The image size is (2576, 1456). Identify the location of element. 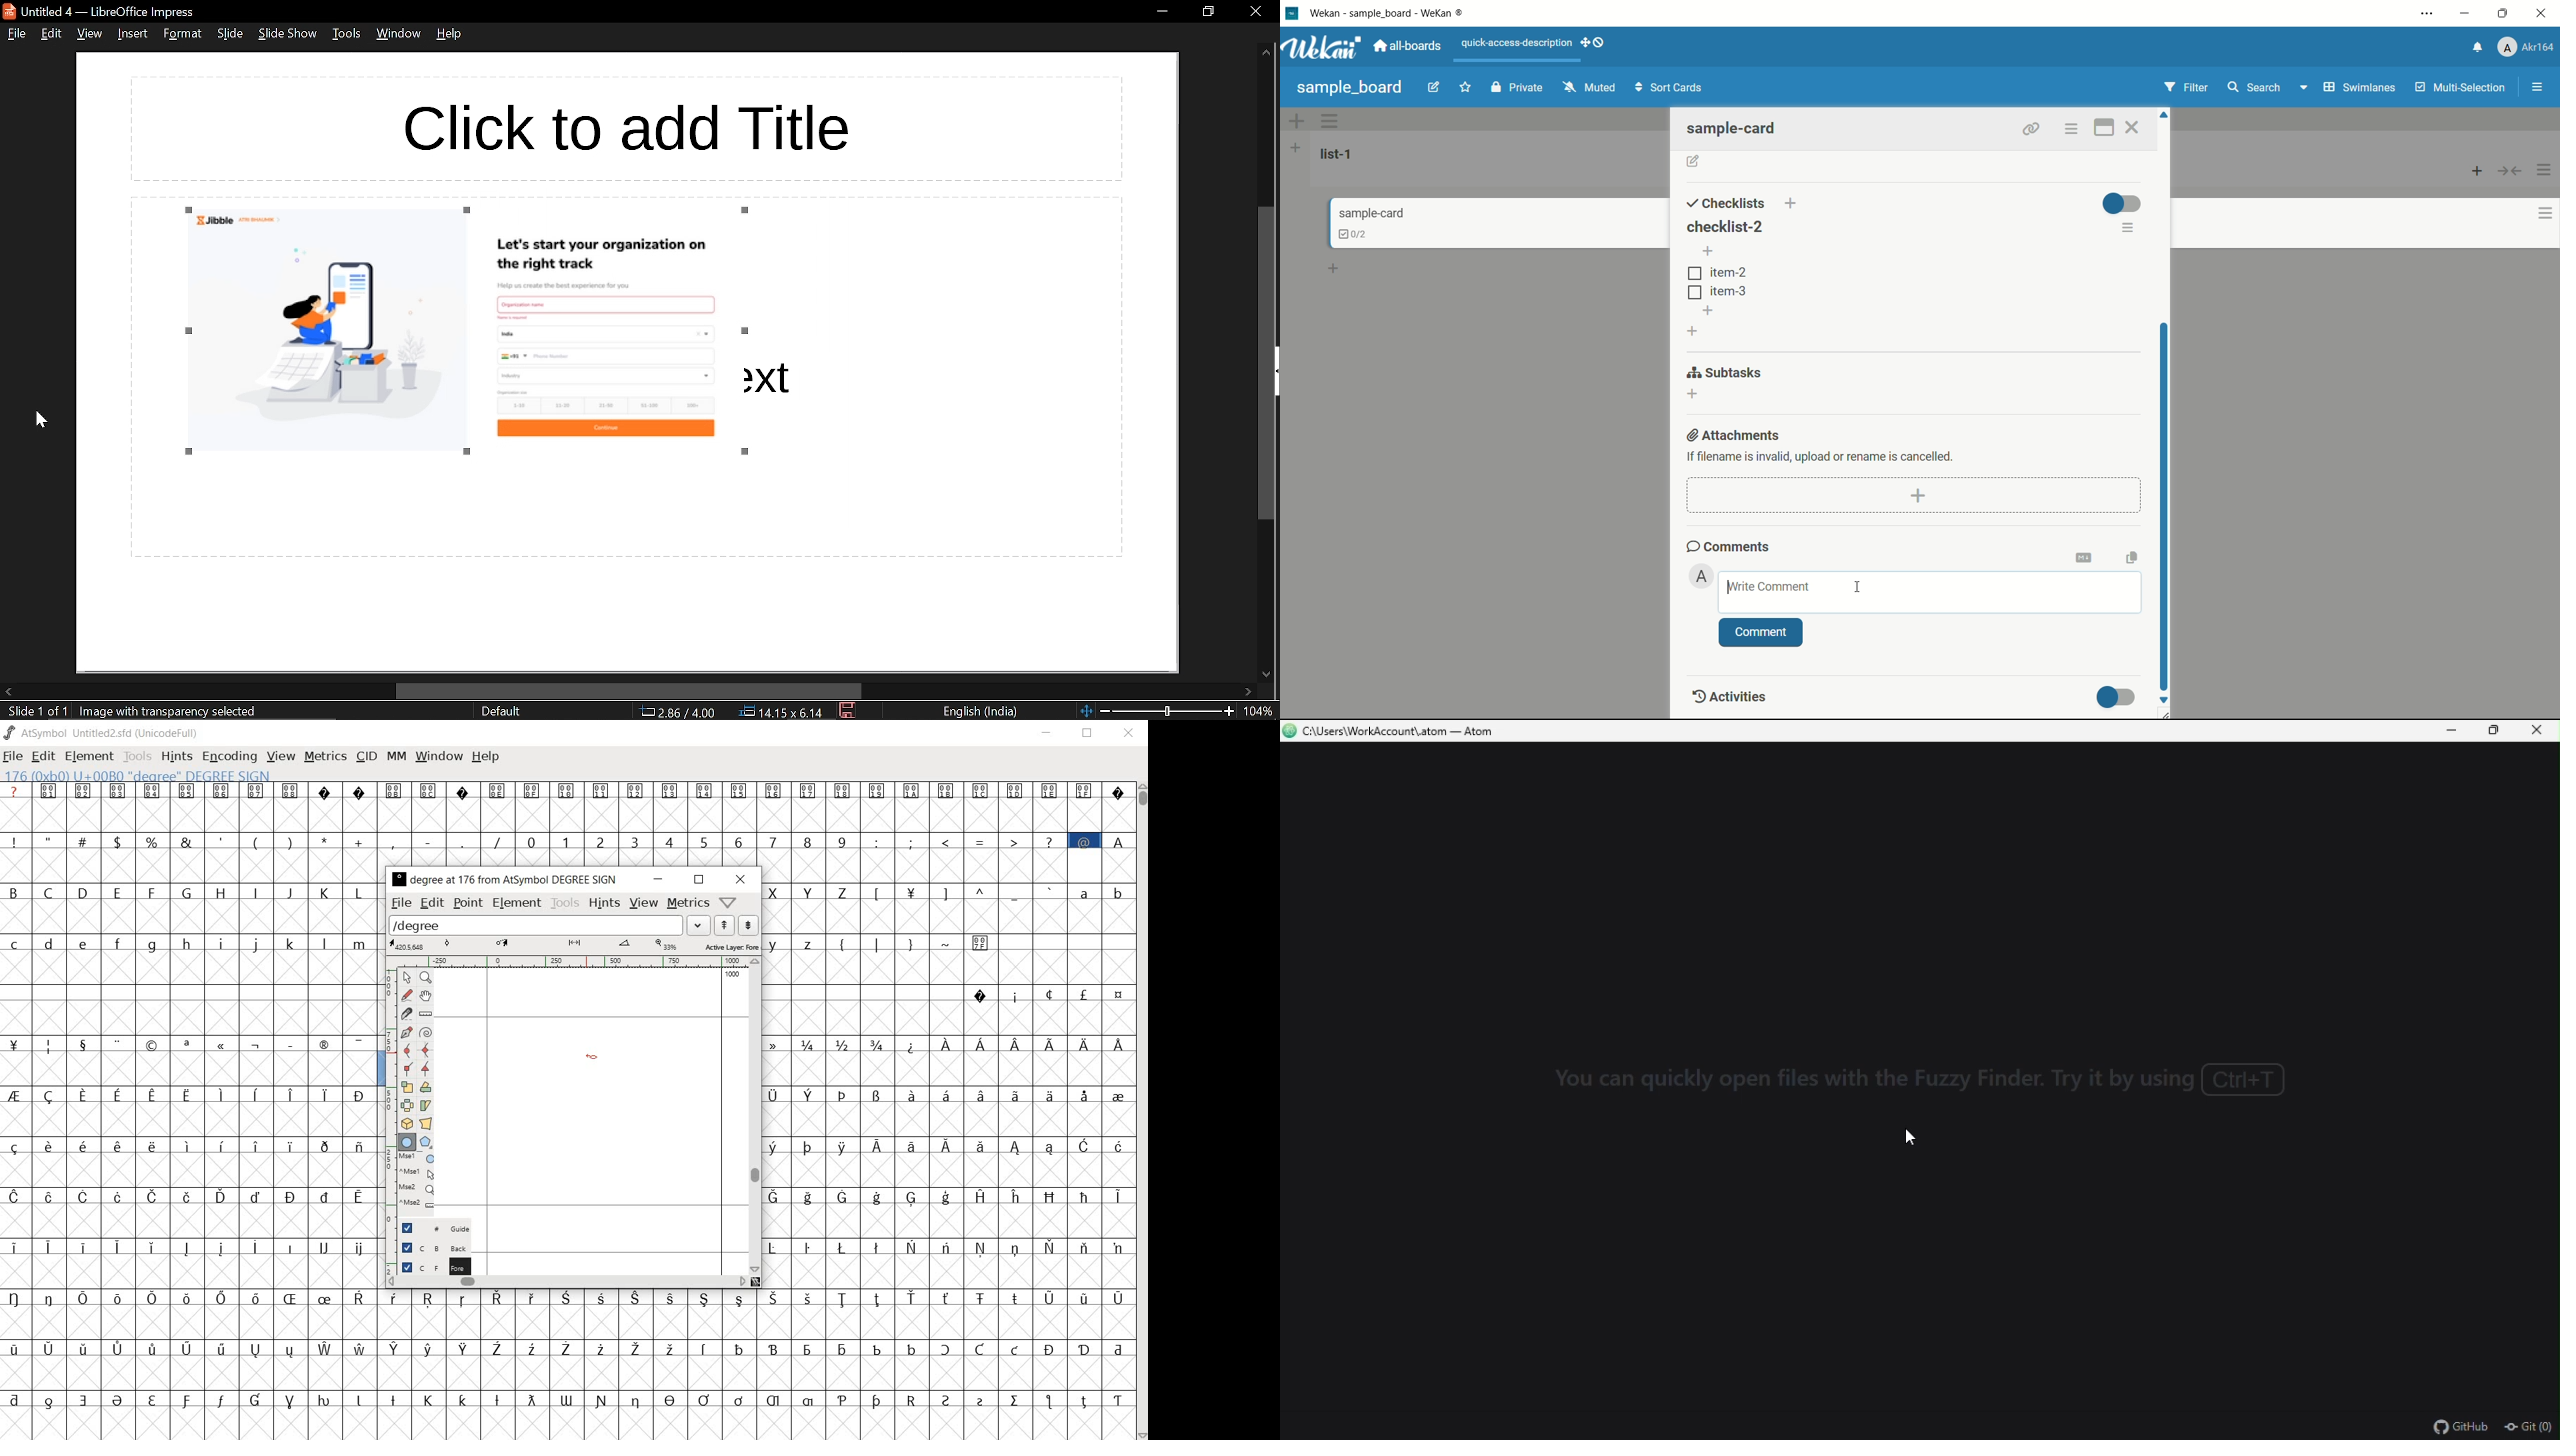
(518, 904).